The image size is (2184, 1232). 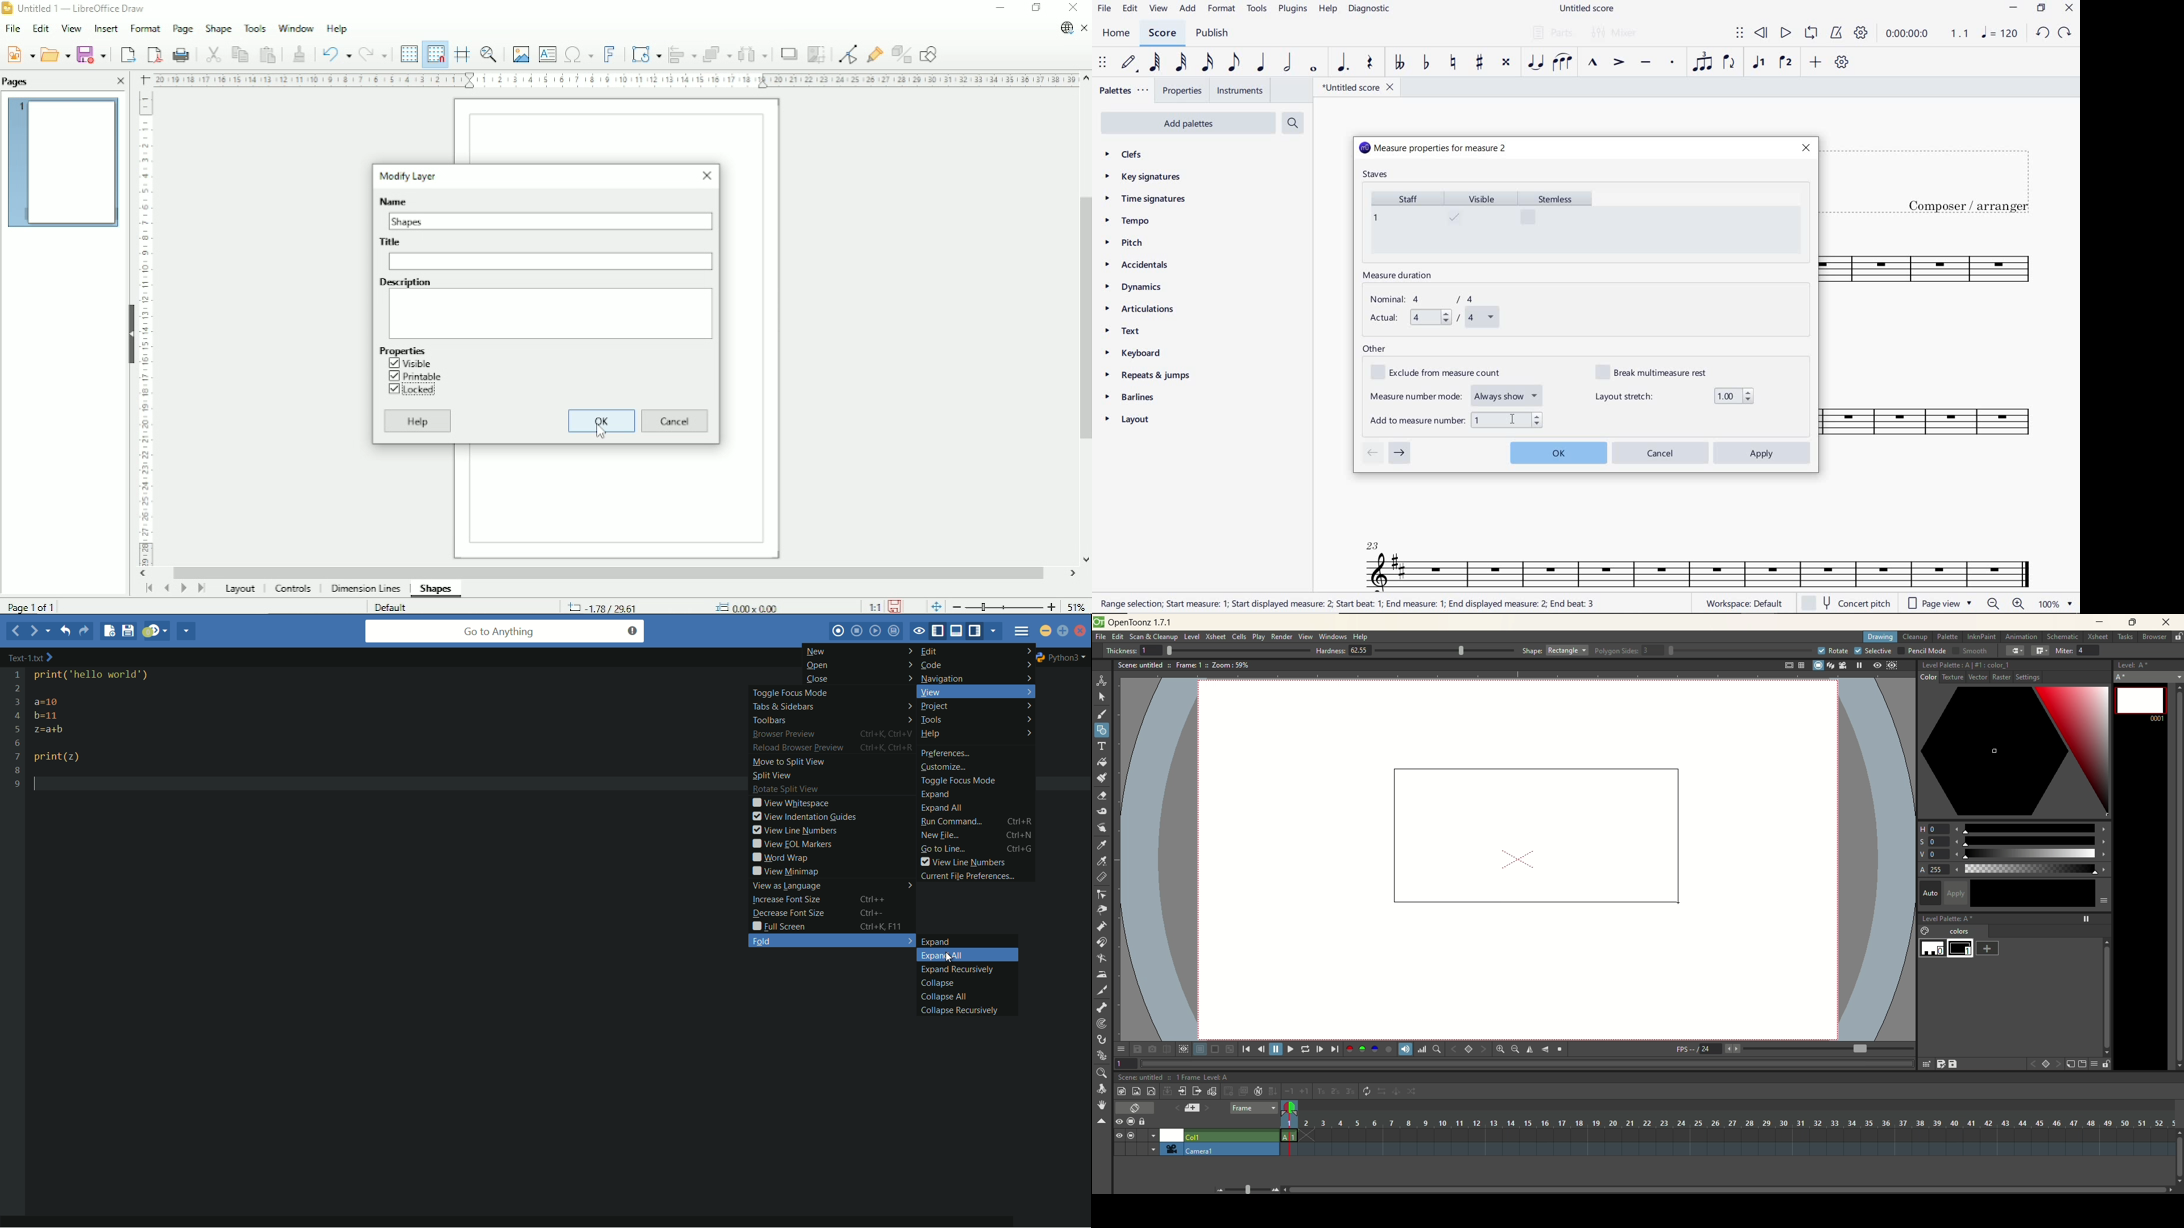 I want to click on ruler editor, so click(x=1101, y=877).